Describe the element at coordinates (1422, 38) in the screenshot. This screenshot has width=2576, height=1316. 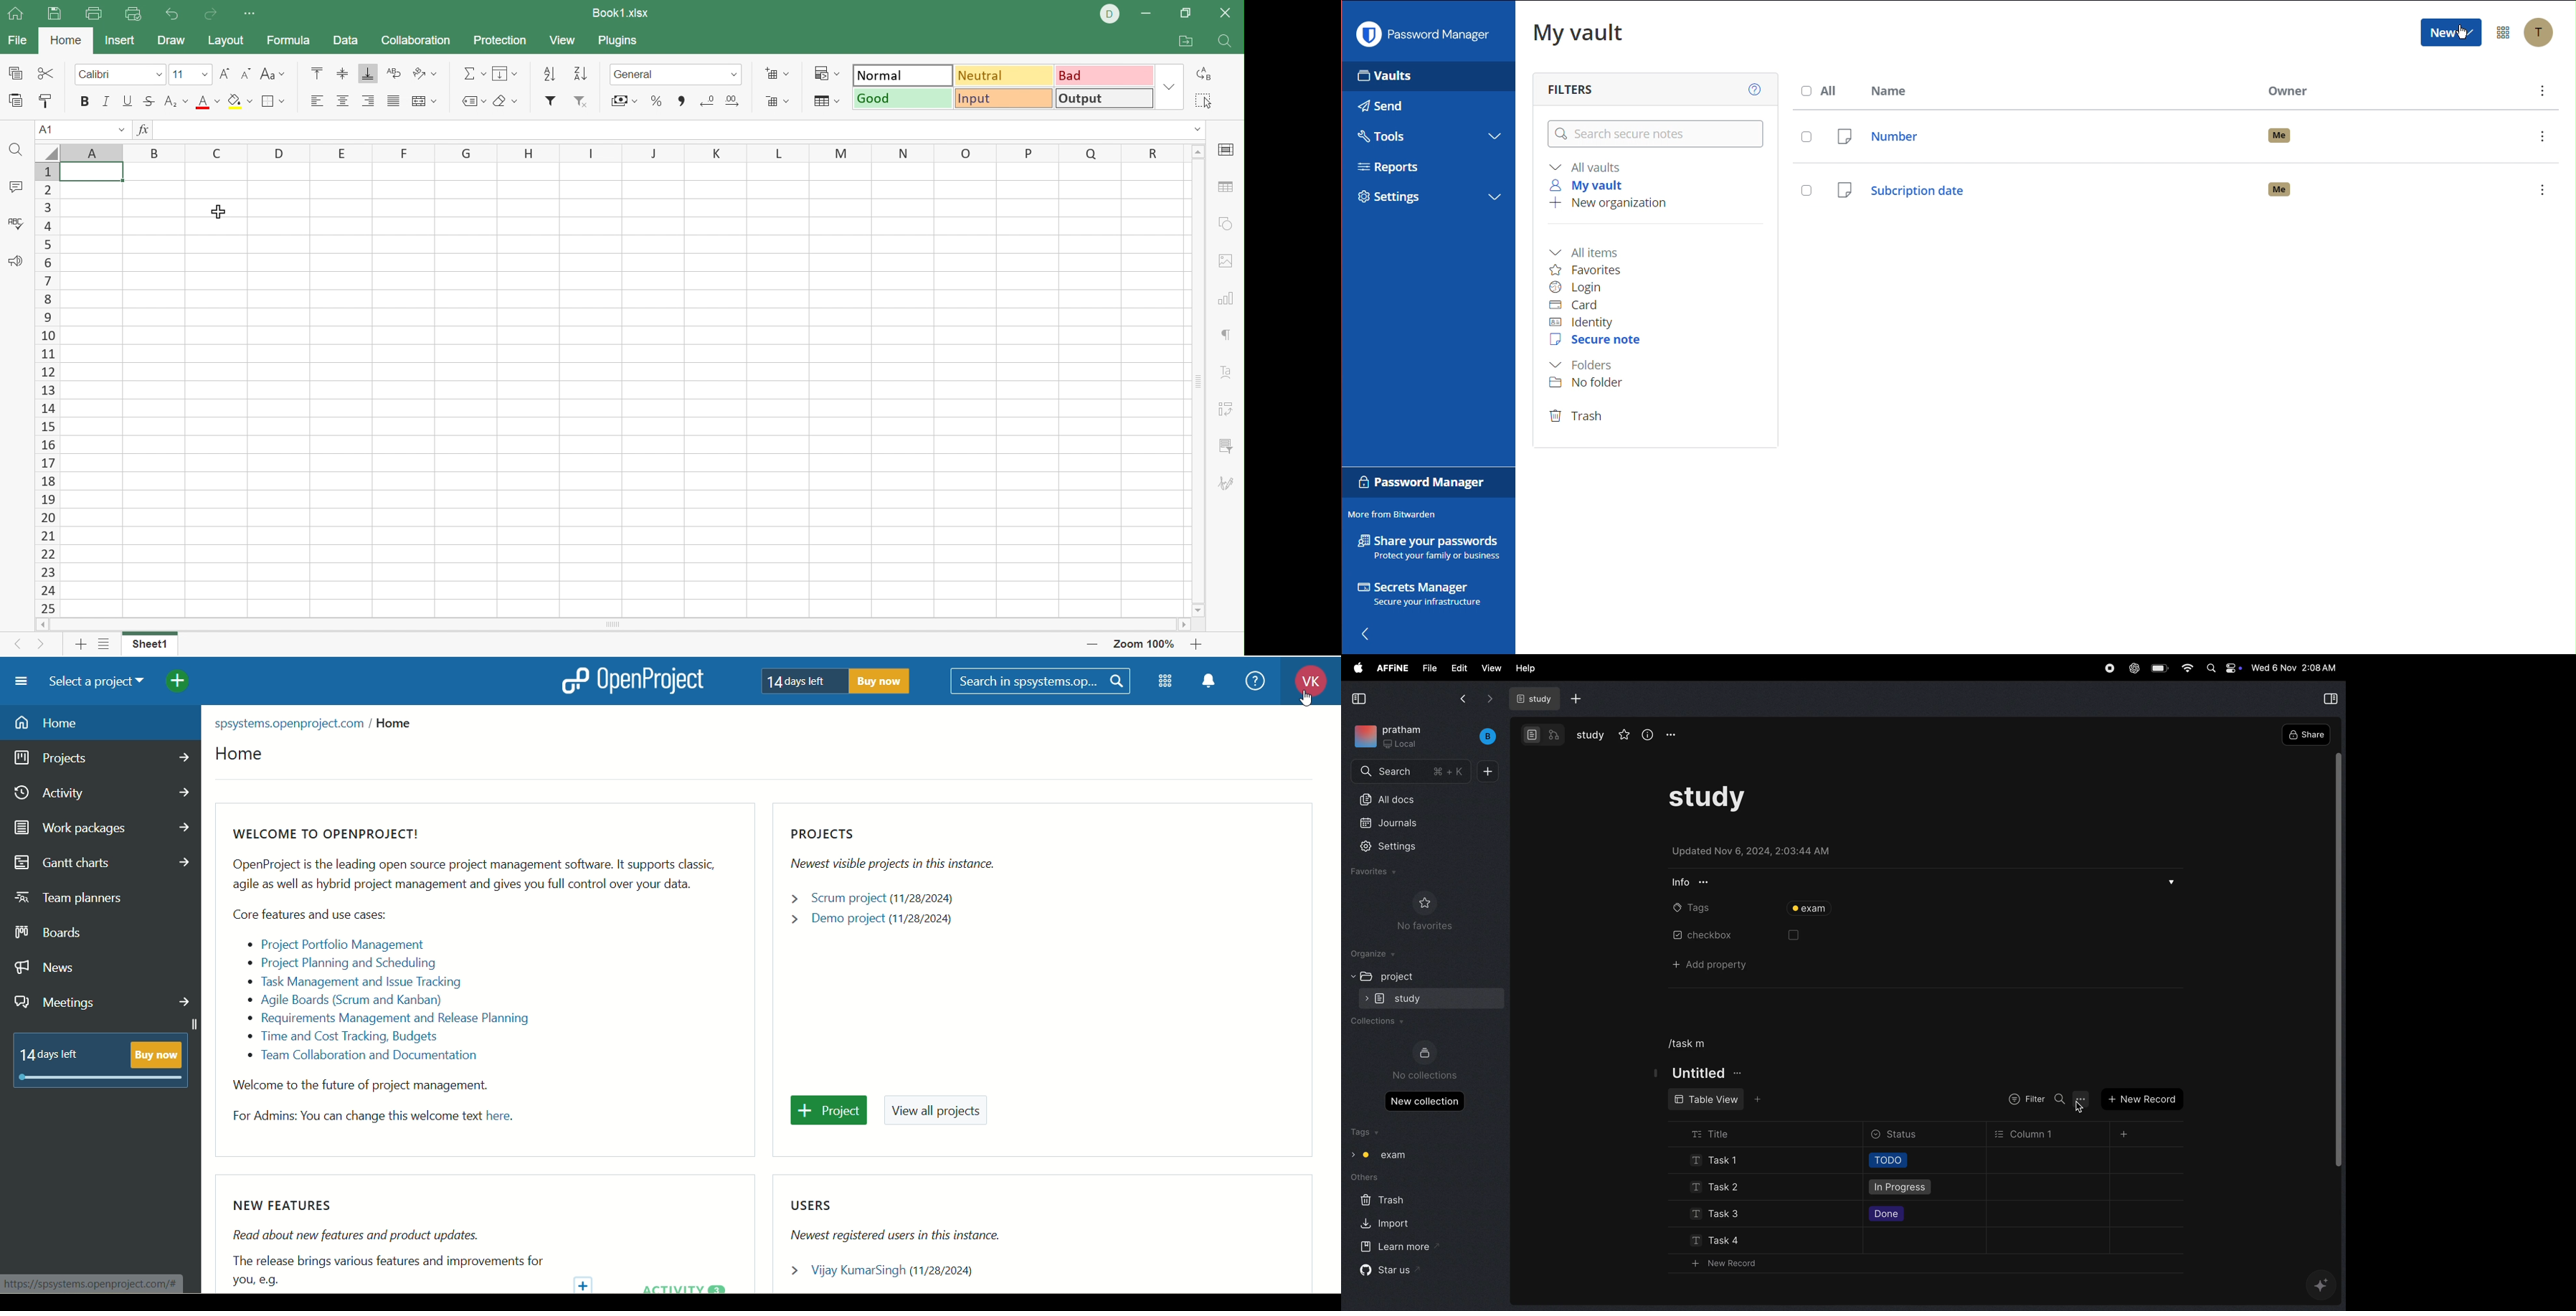
I see `Password Manager` at that location.